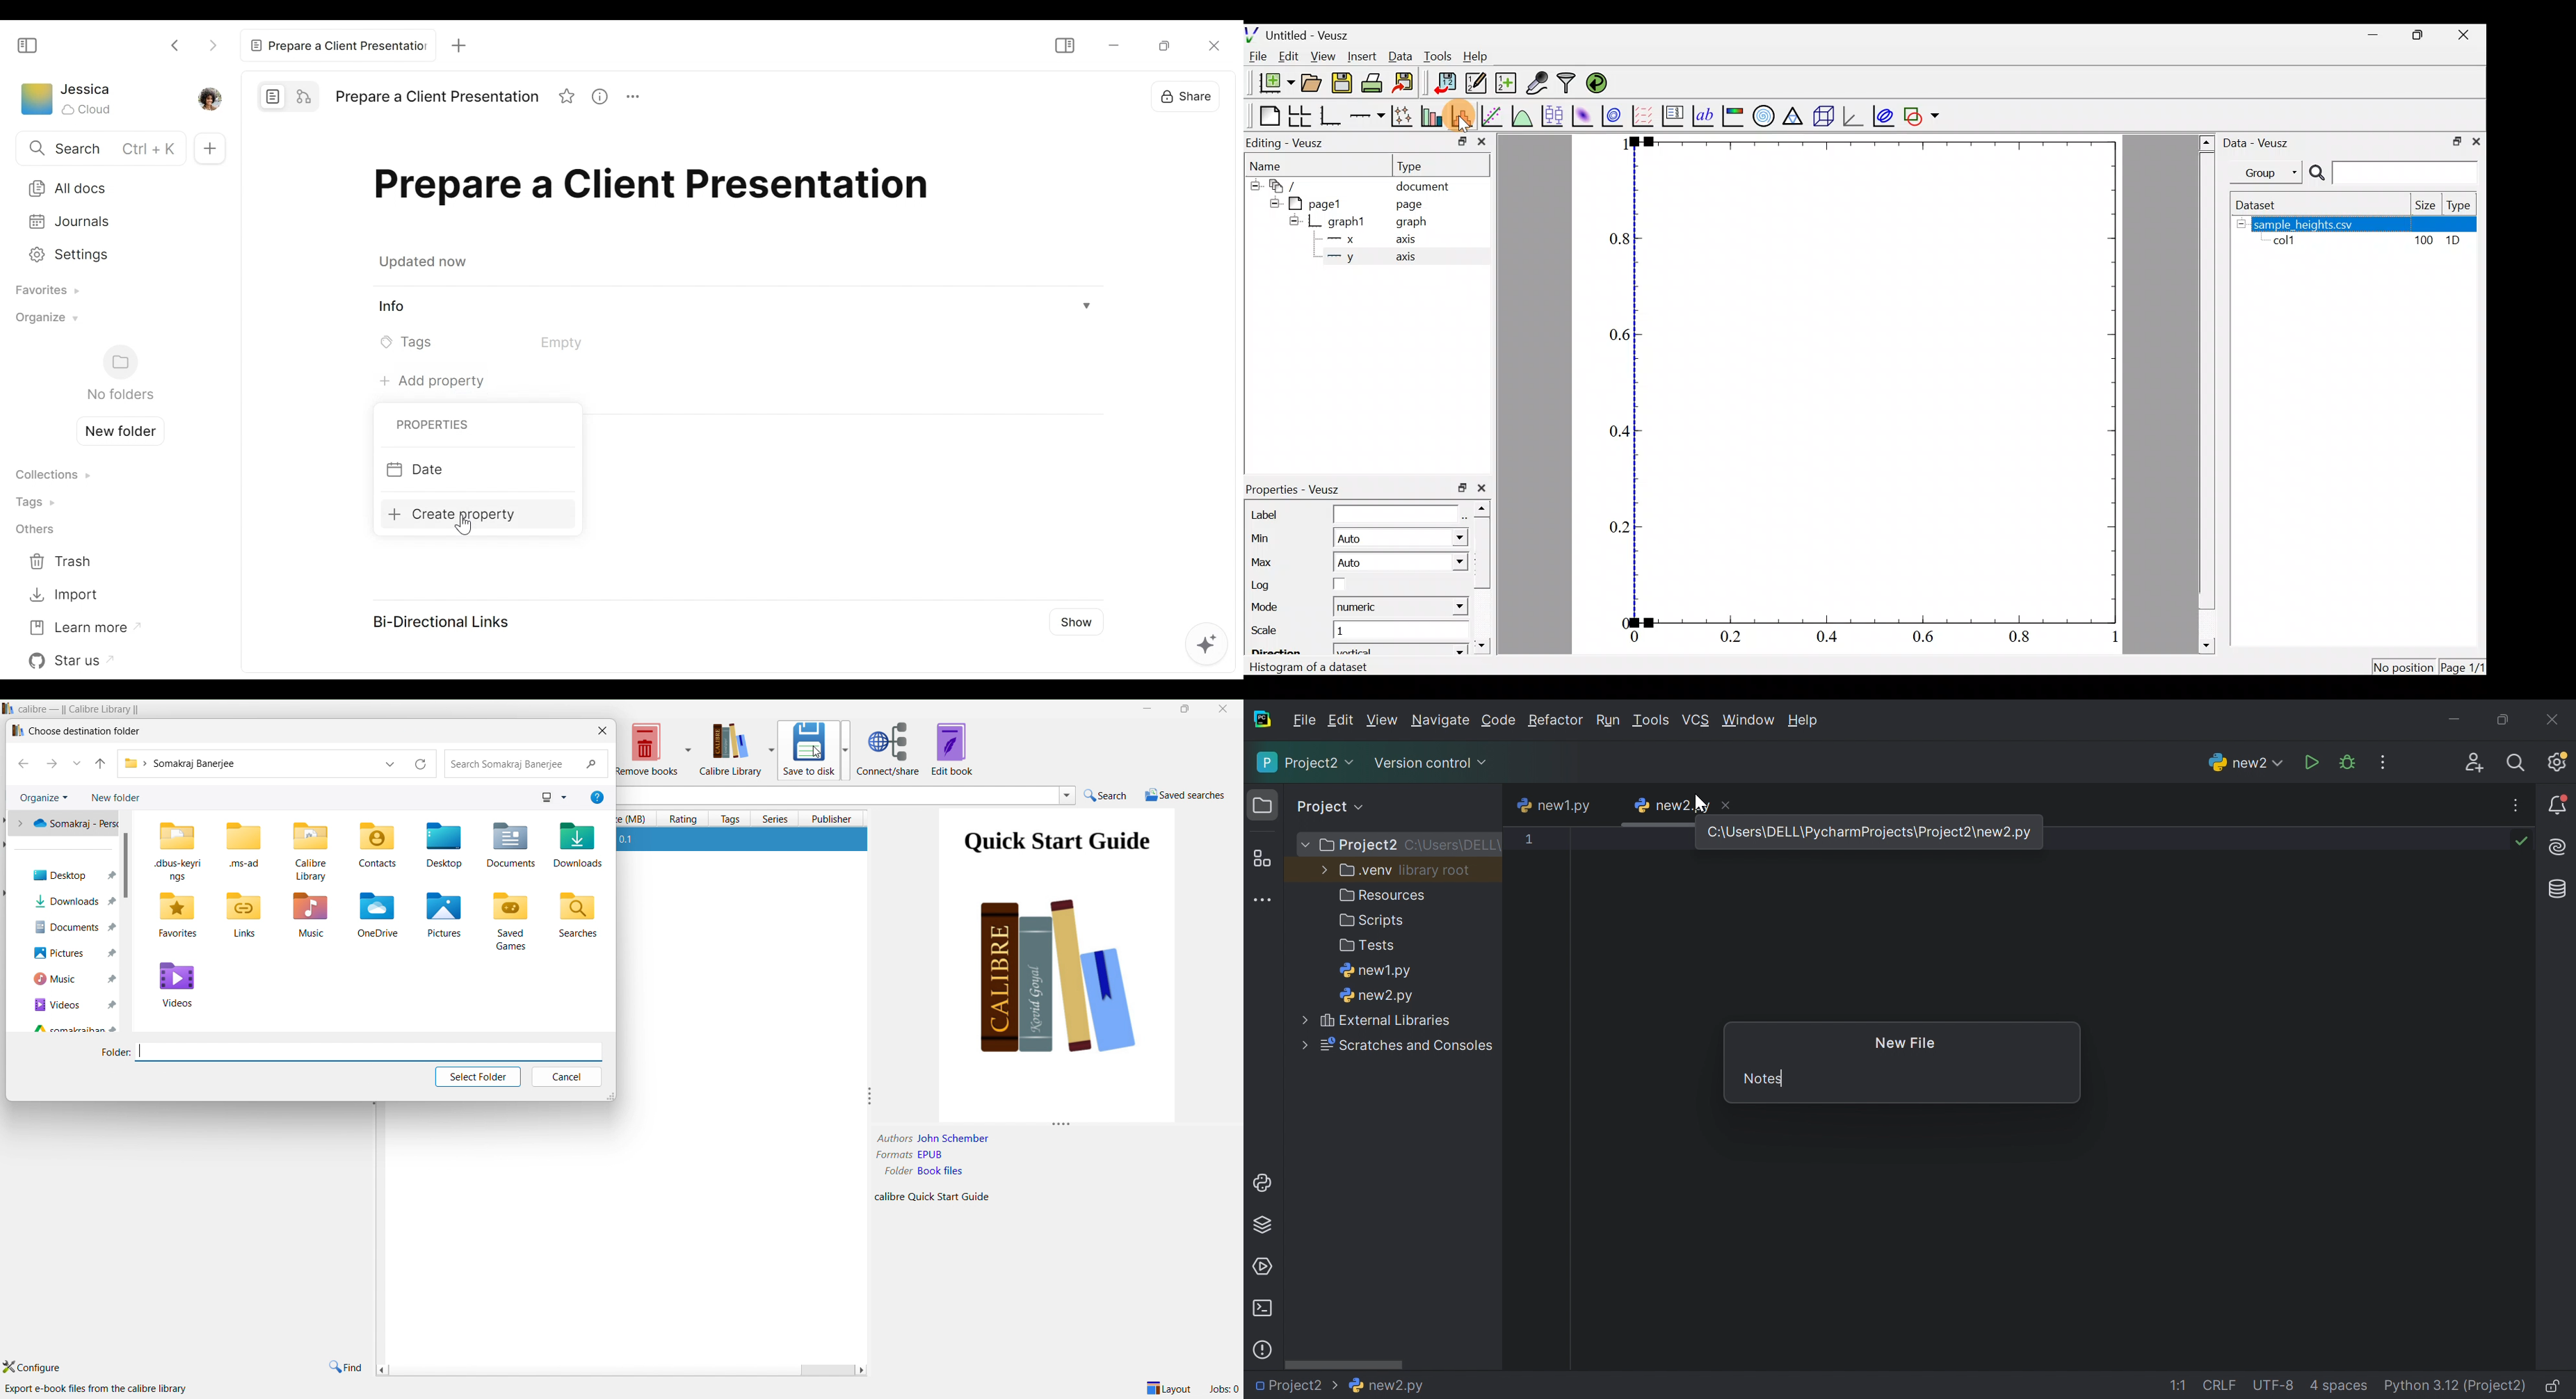 Image resolution: width=2576 pixels, height=1400 pixels. What do you see at coordinates (178, 851) in the screenshot?
I see `.dbus-keyrings` at bounding box center [178, 851].